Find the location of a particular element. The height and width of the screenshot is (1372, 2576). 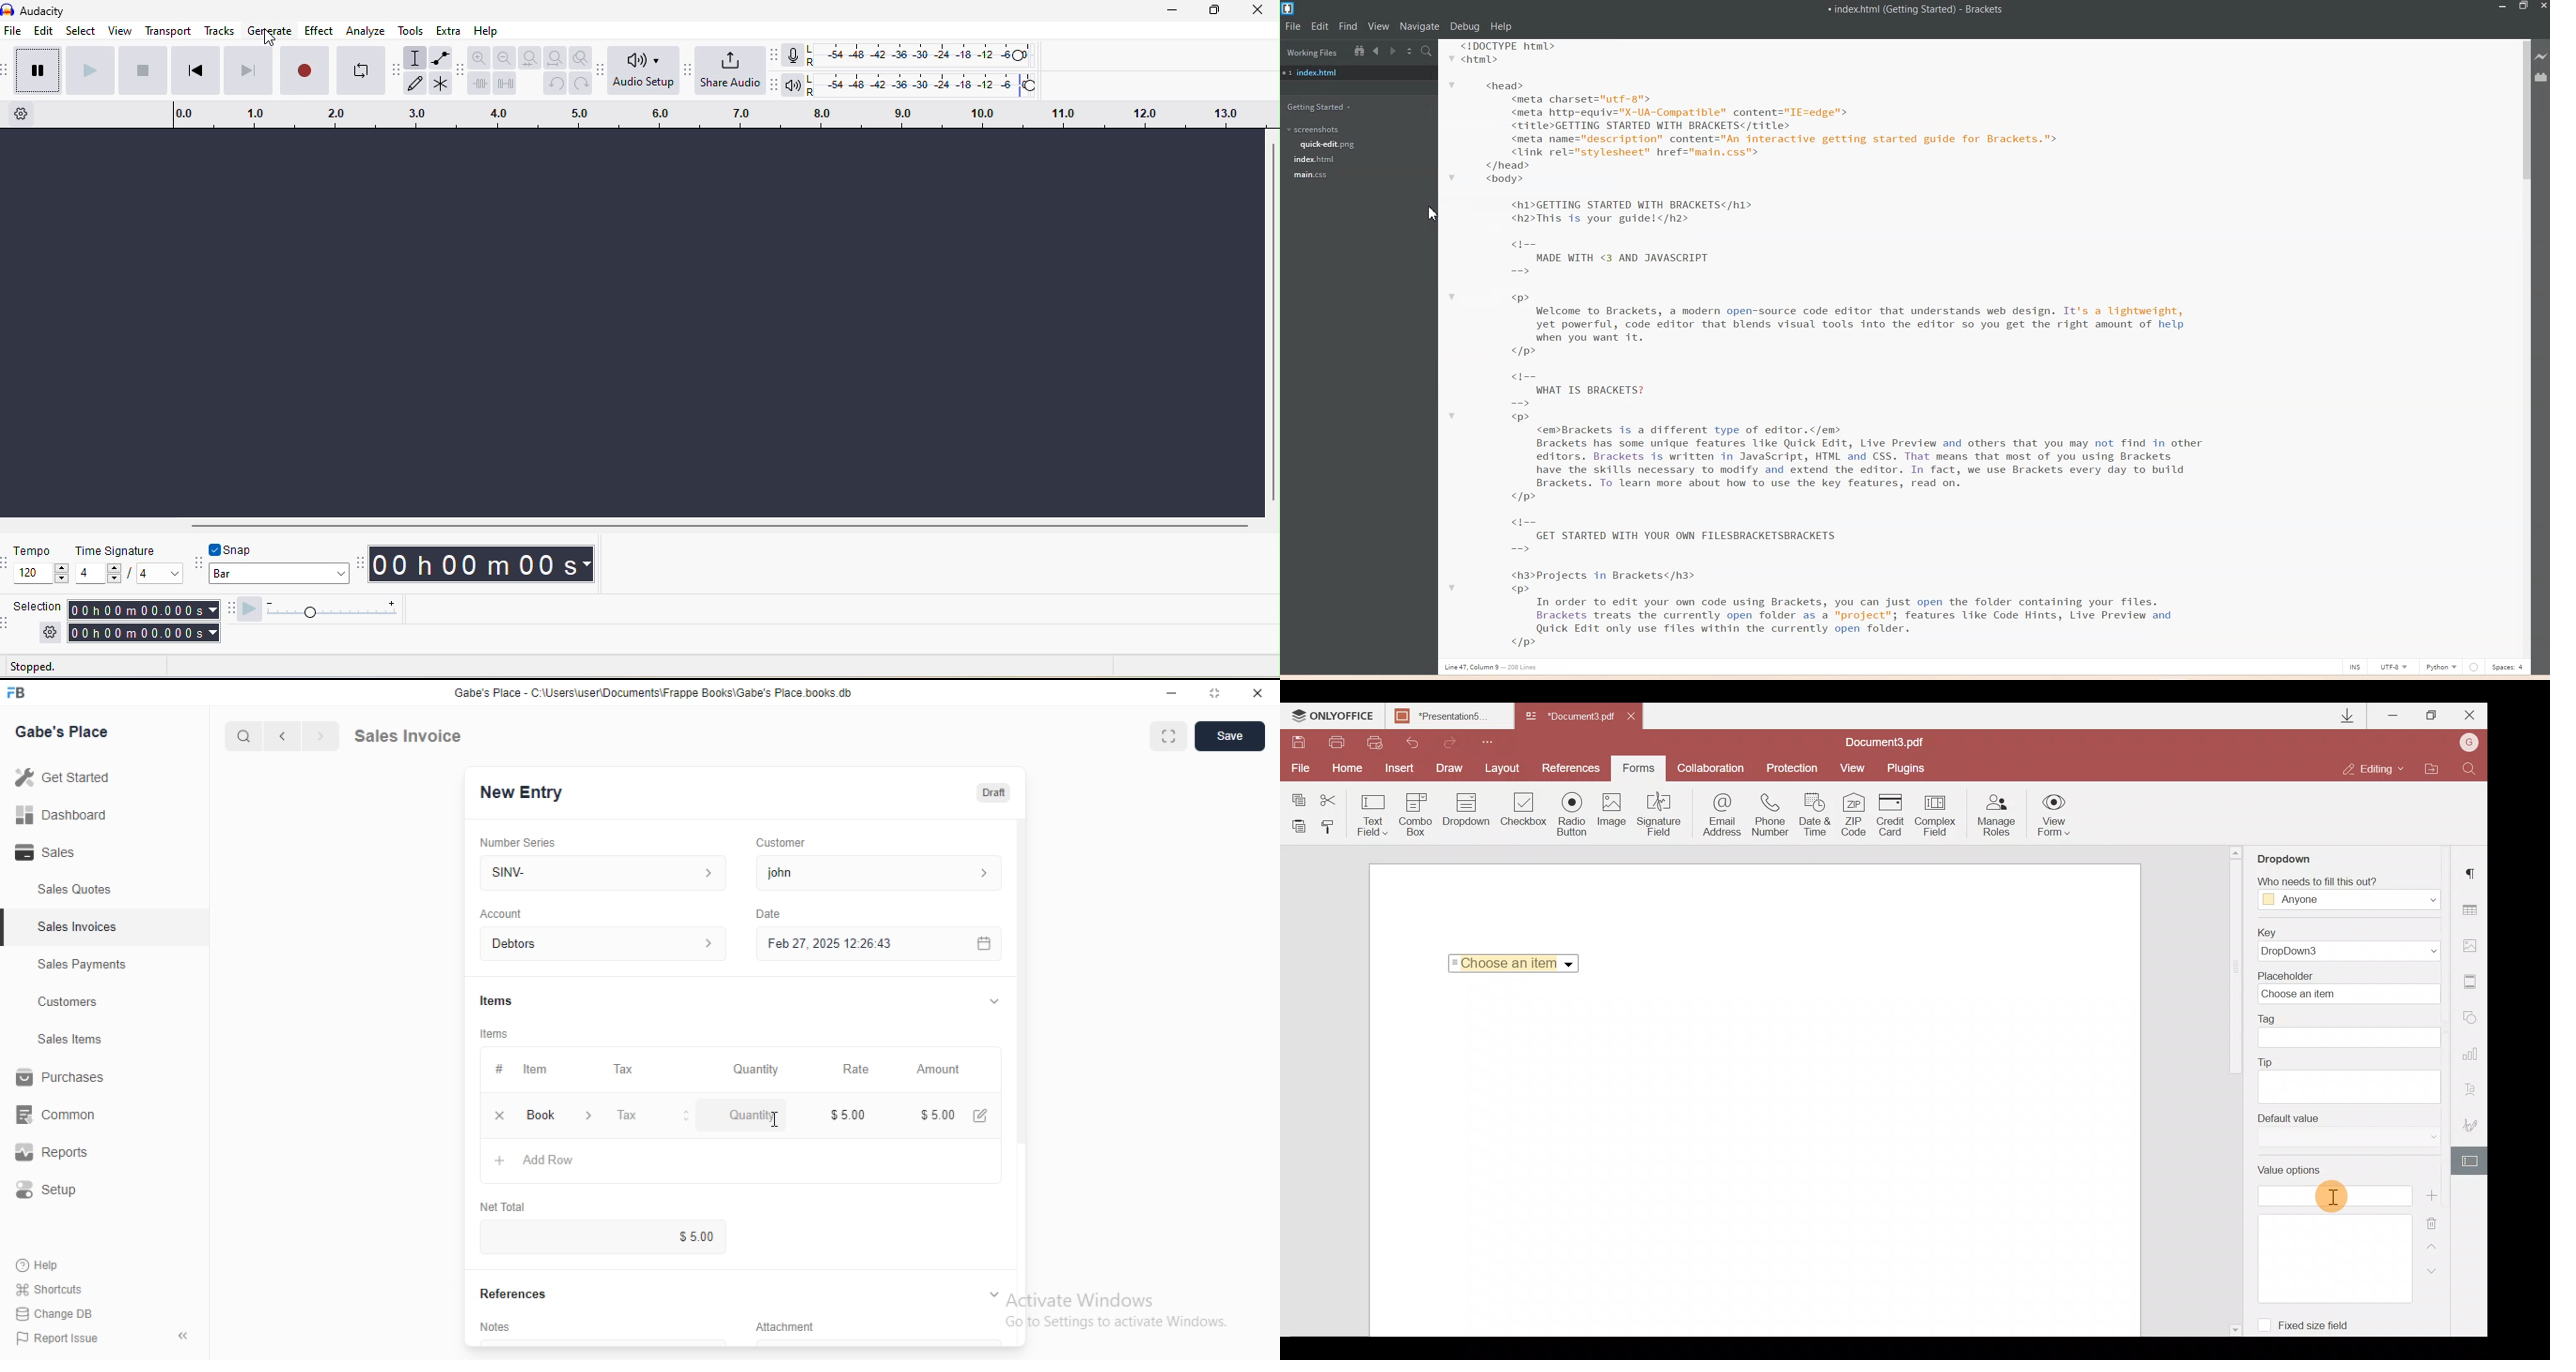

Help is located at coordinates (44, 1265).